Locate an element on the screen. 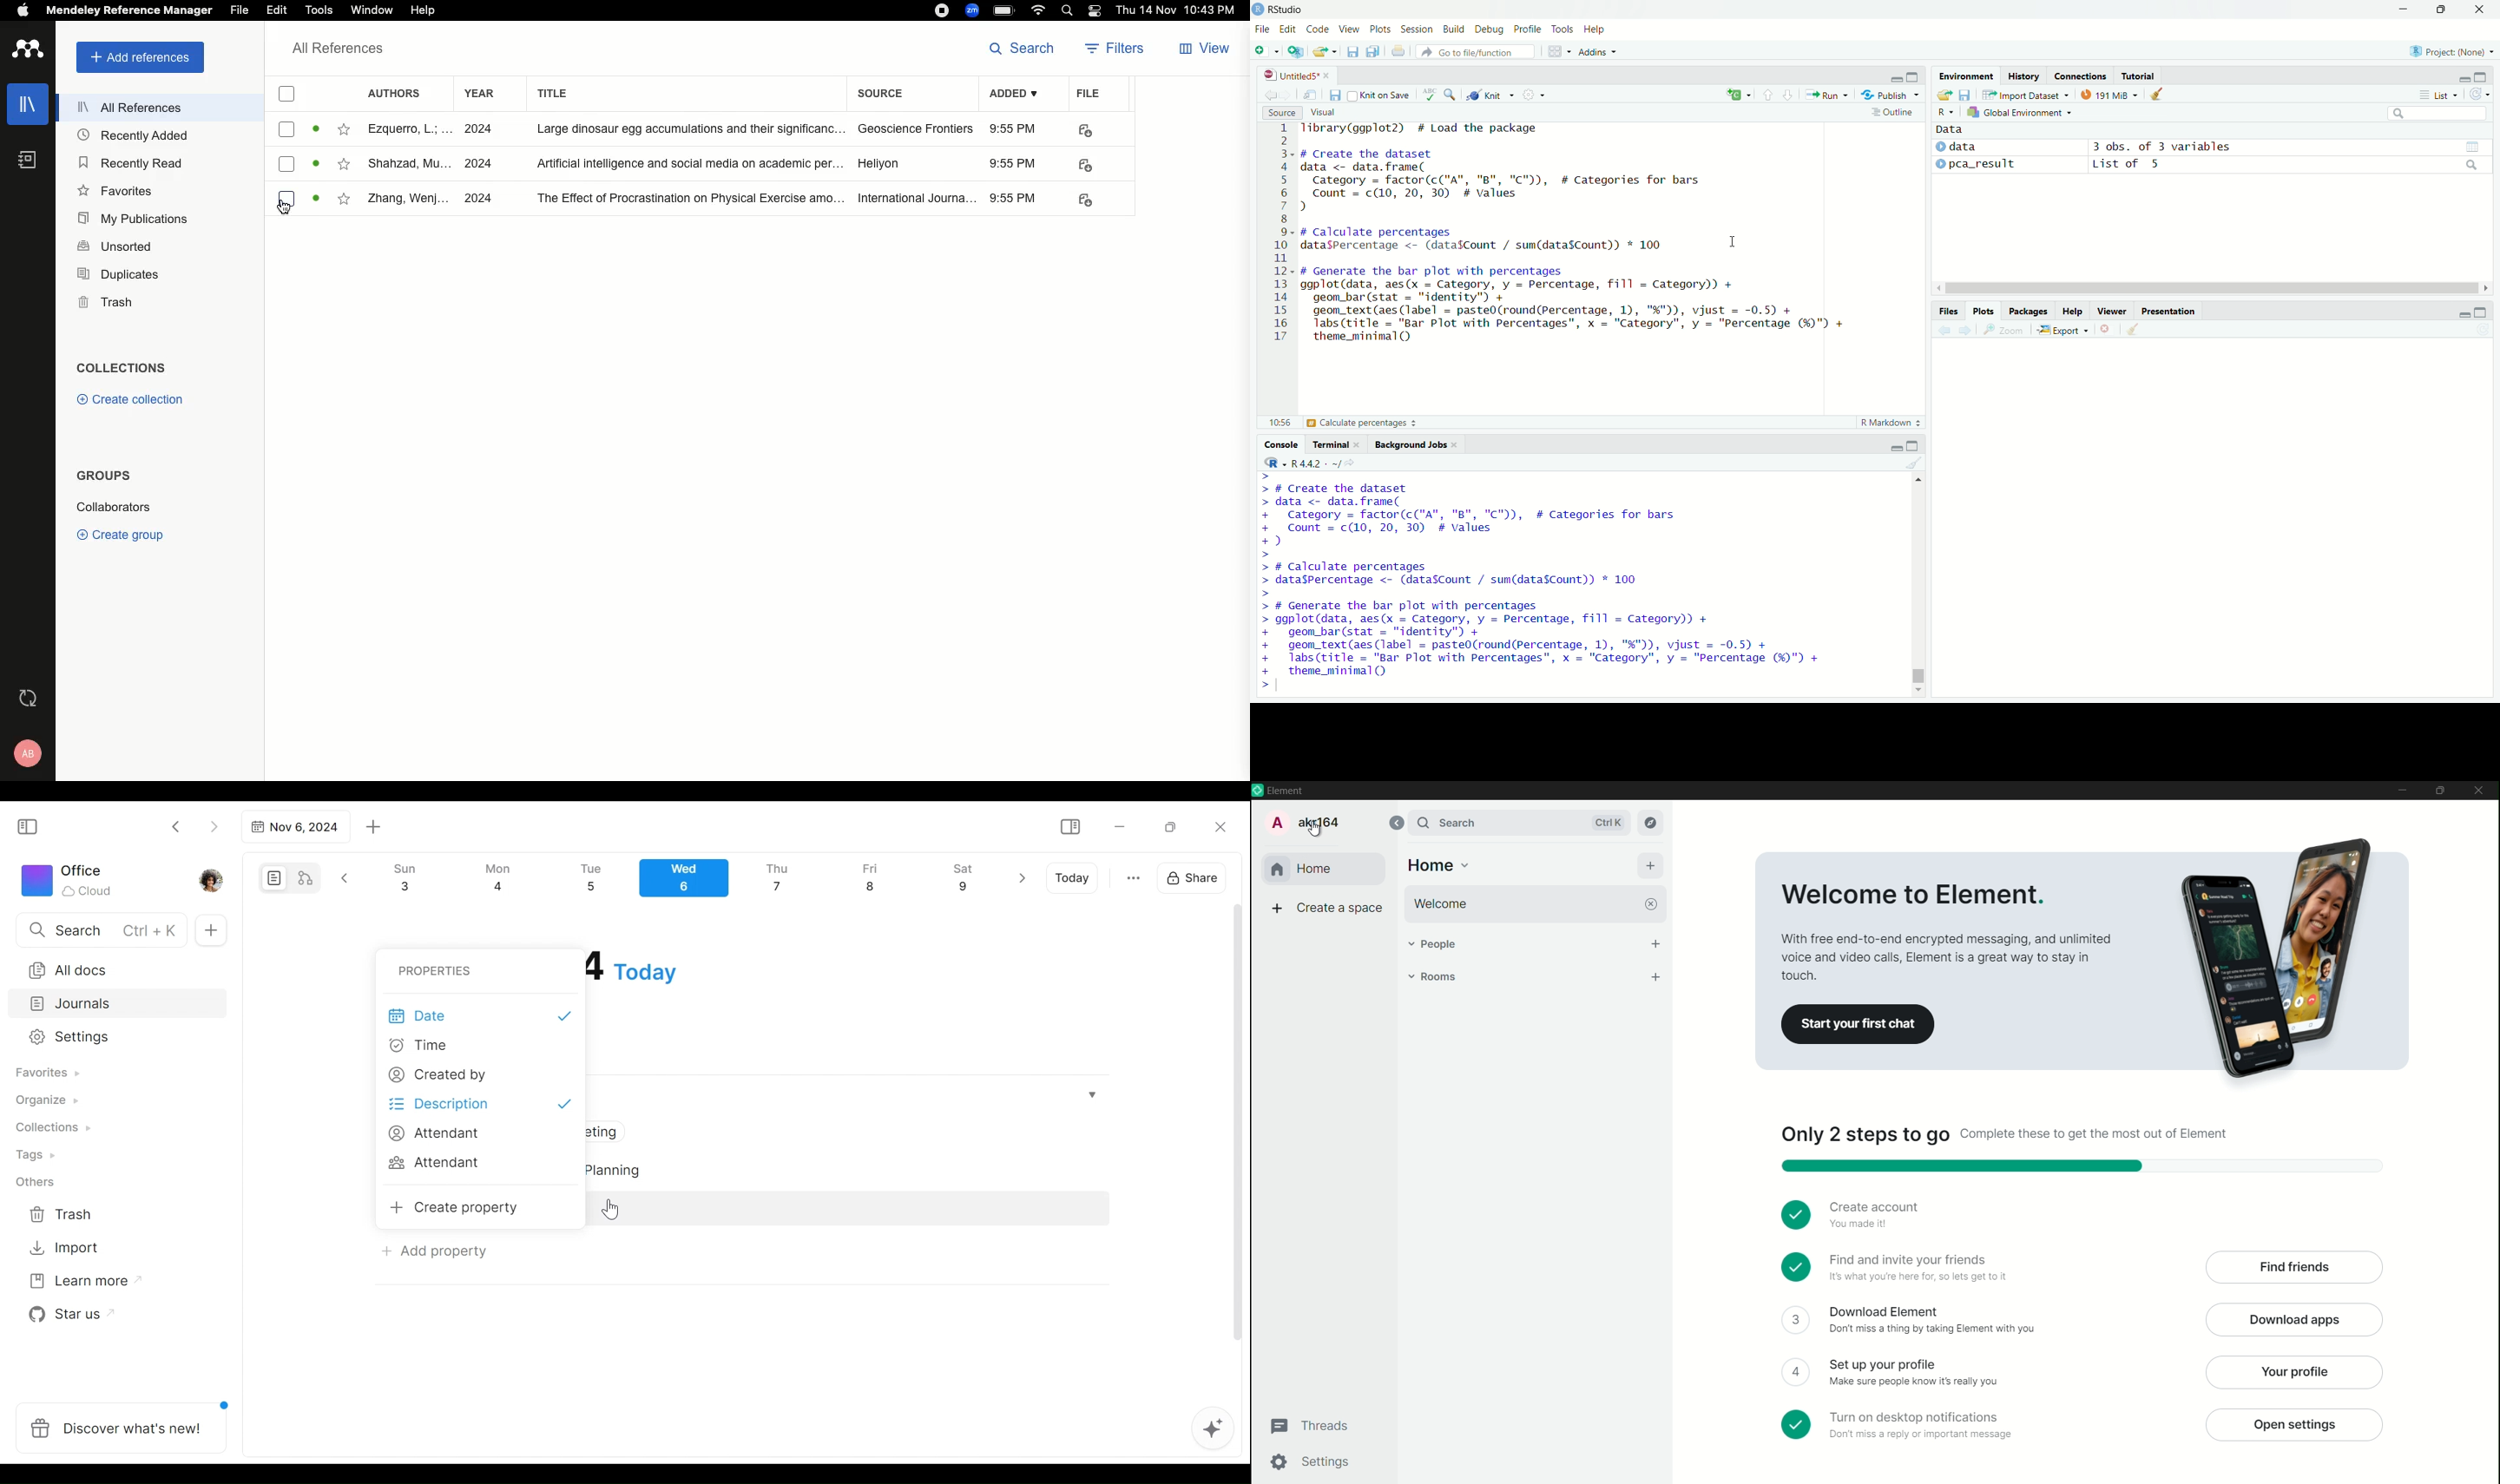  export is located at coordinates (2063, 329).